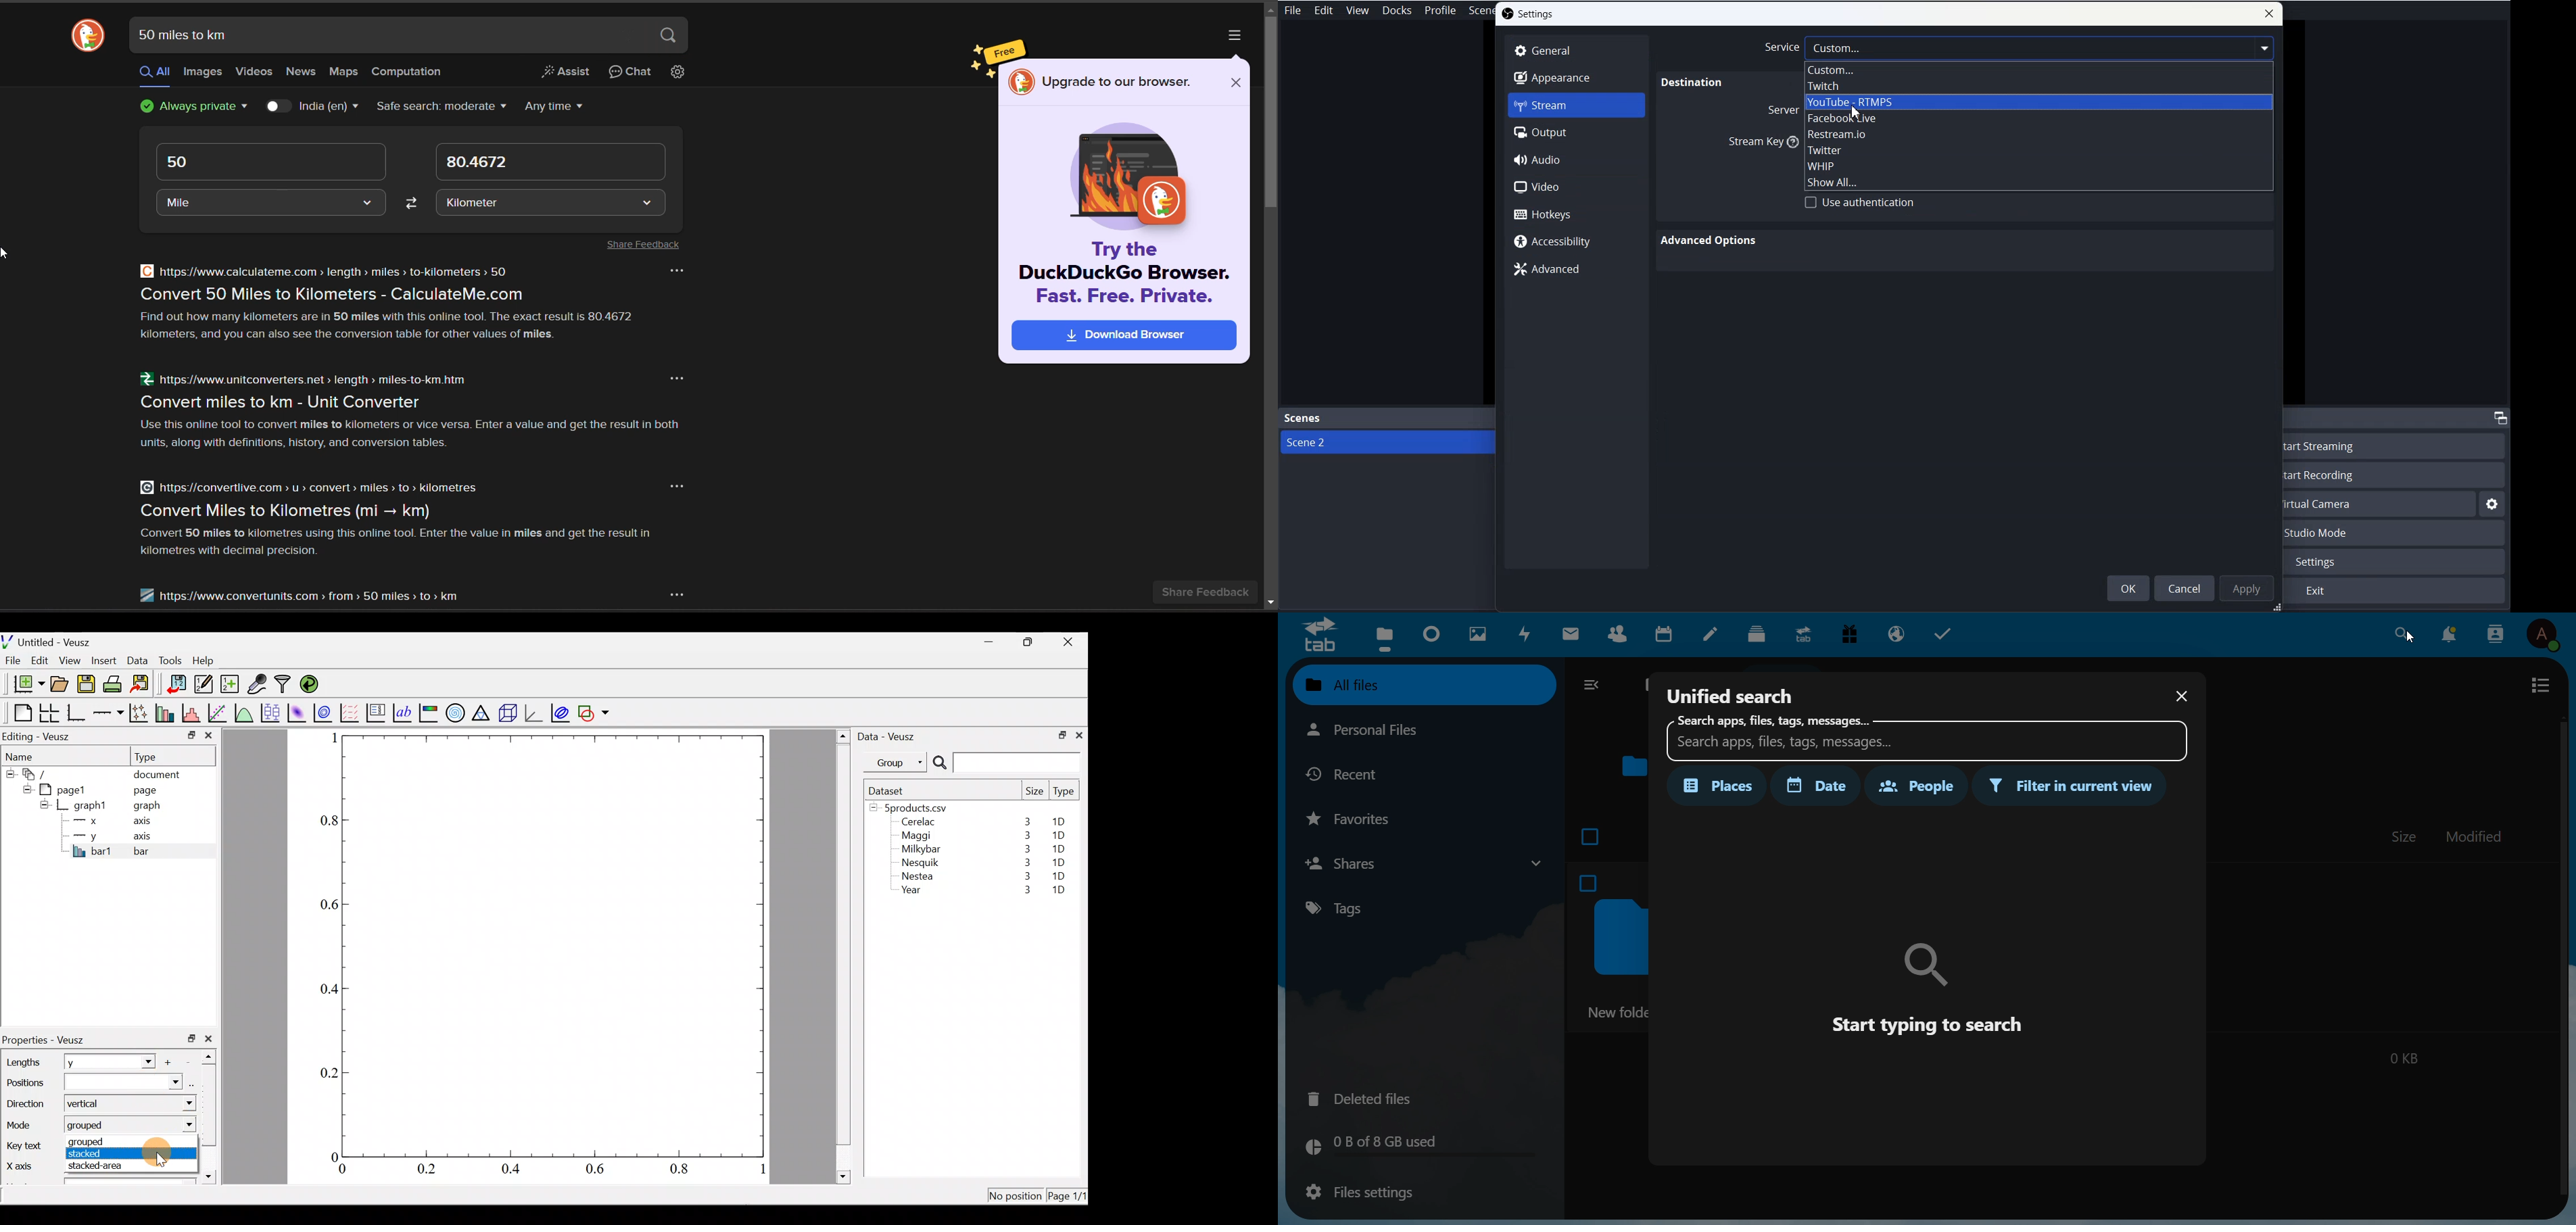 The width and height of the screenshot is (2576, 1232). What do you see at coordinates (147, 807) in the screenshot?
I see `graph` at bounding box center [147, 807].